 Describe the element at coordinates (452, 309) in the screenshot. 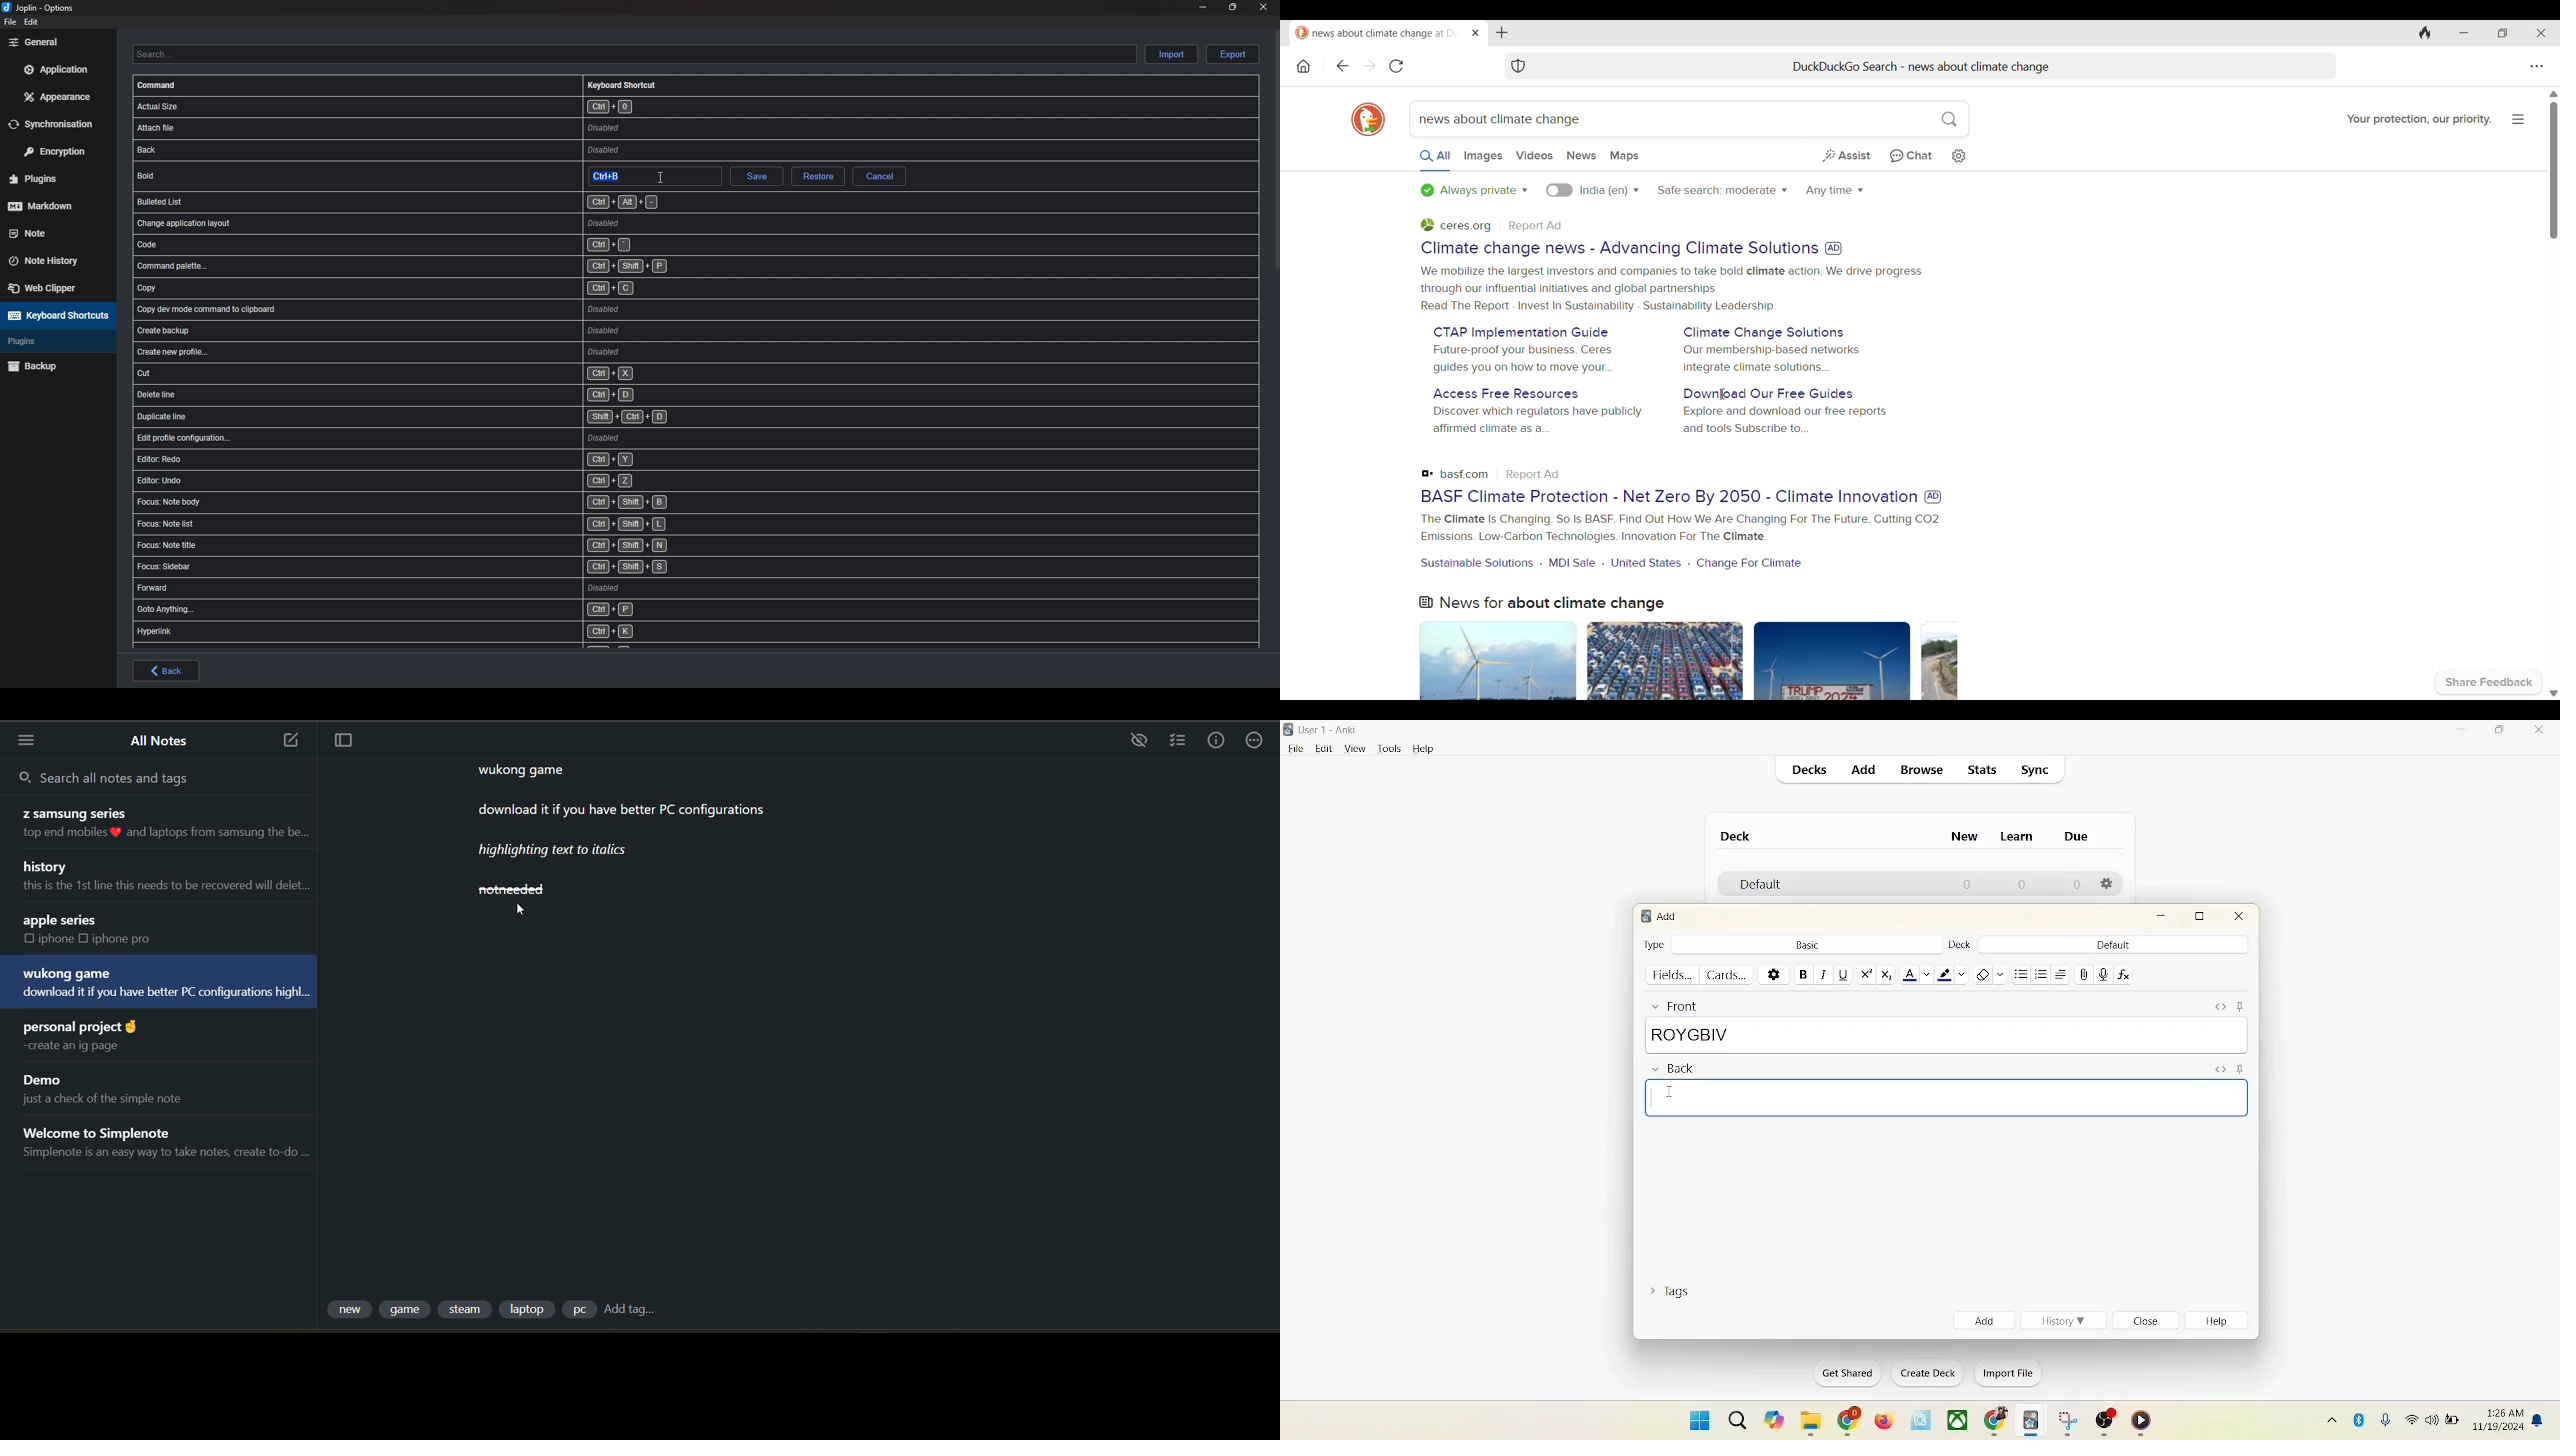

I see `shortcut` at that location.